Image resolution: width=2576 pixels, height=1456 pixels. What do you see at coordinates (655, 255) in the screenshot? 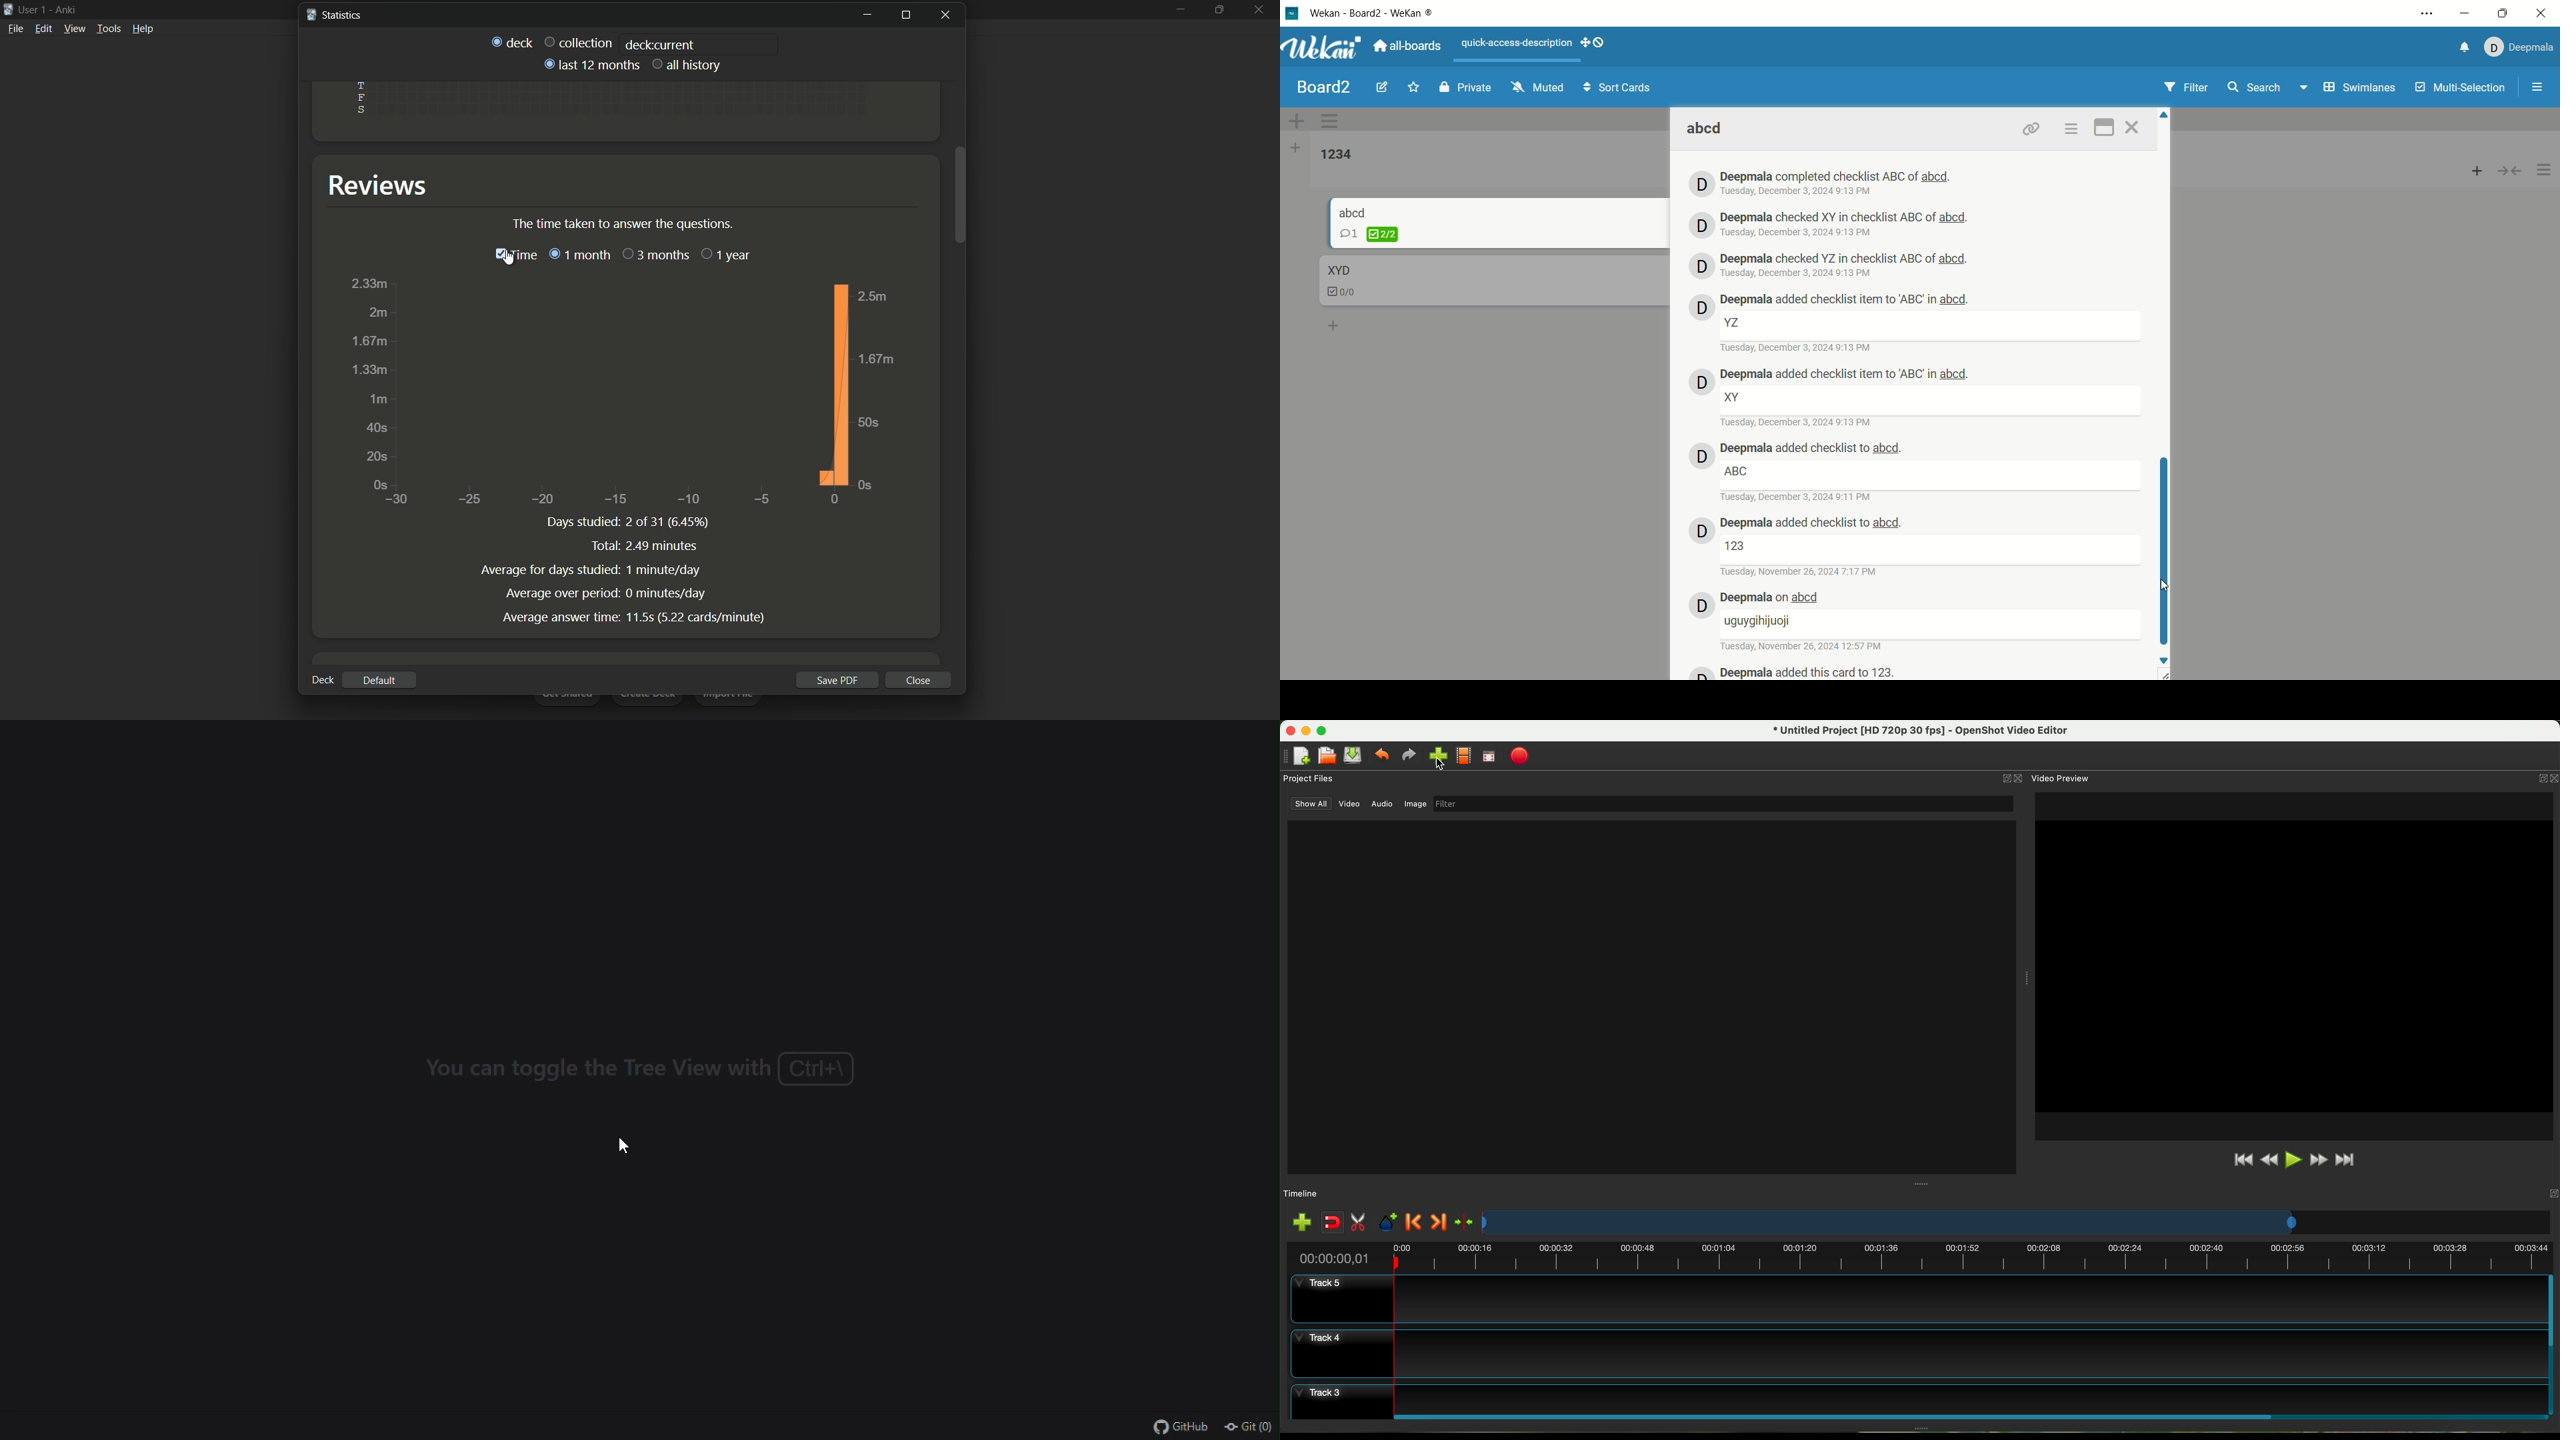
I see `3 months` at bounding box center [655, 255].